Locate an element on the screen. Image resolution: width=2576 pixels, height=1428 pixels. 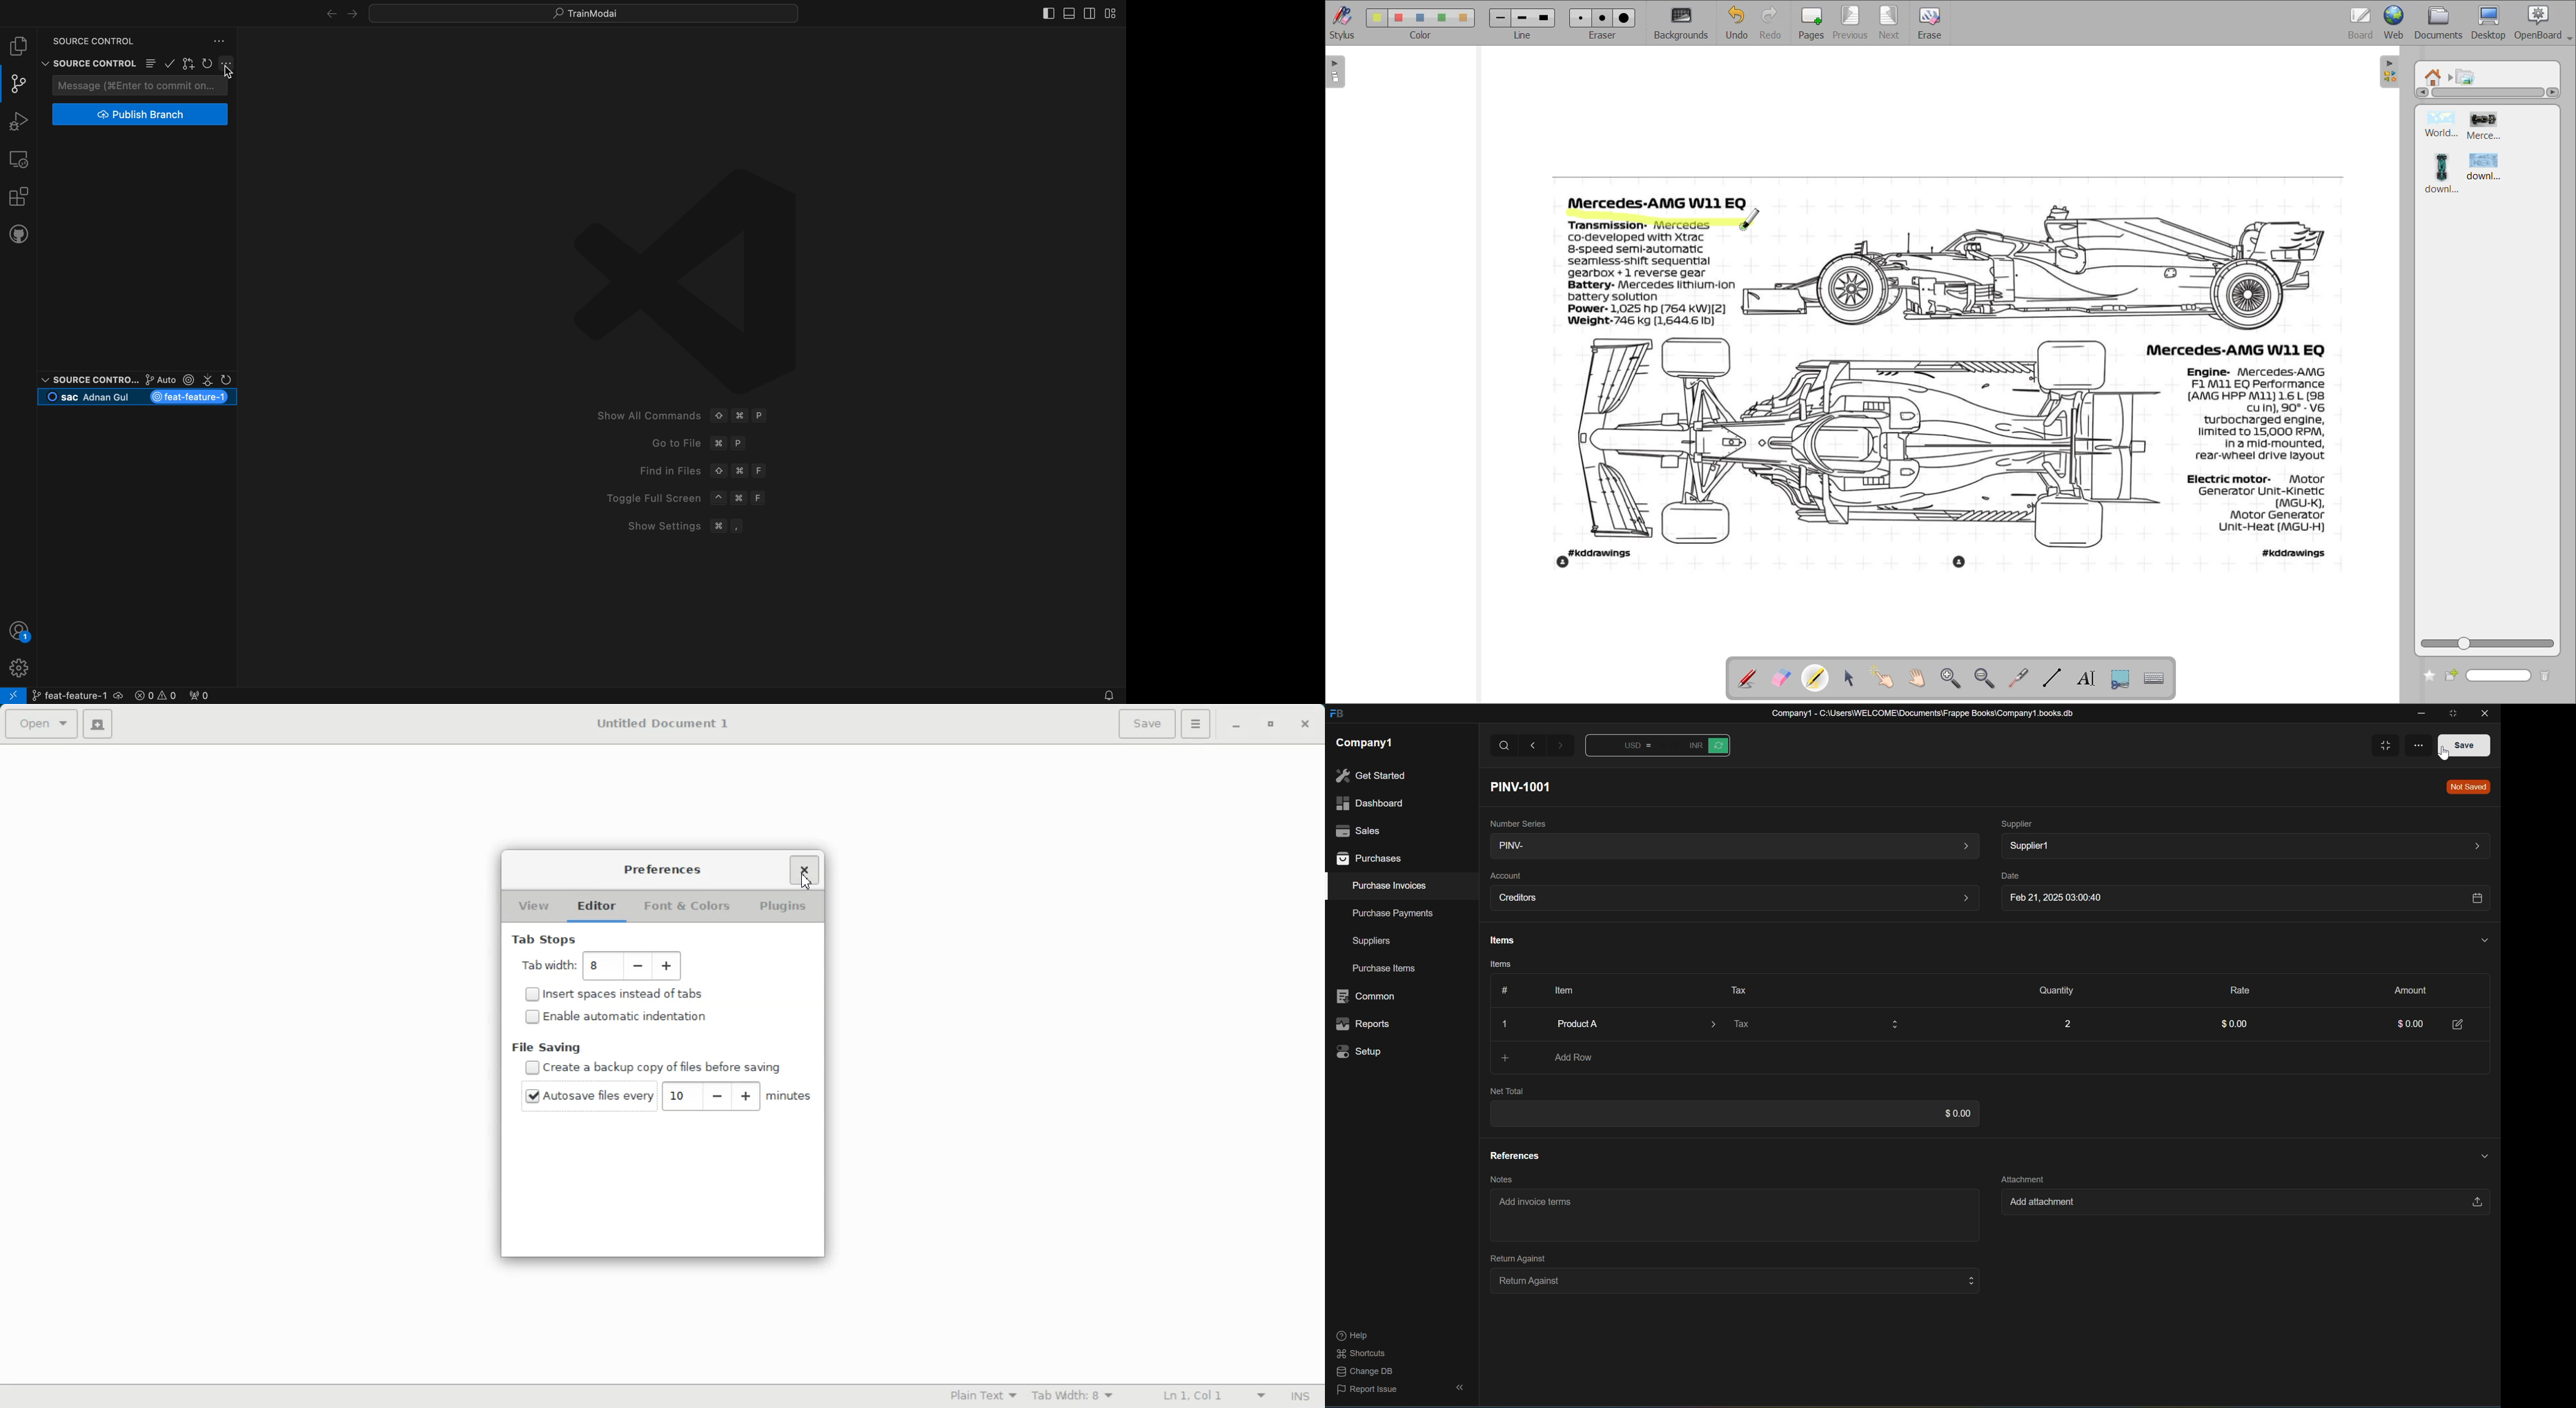
Number Series is located at coordinates (1516, 822).